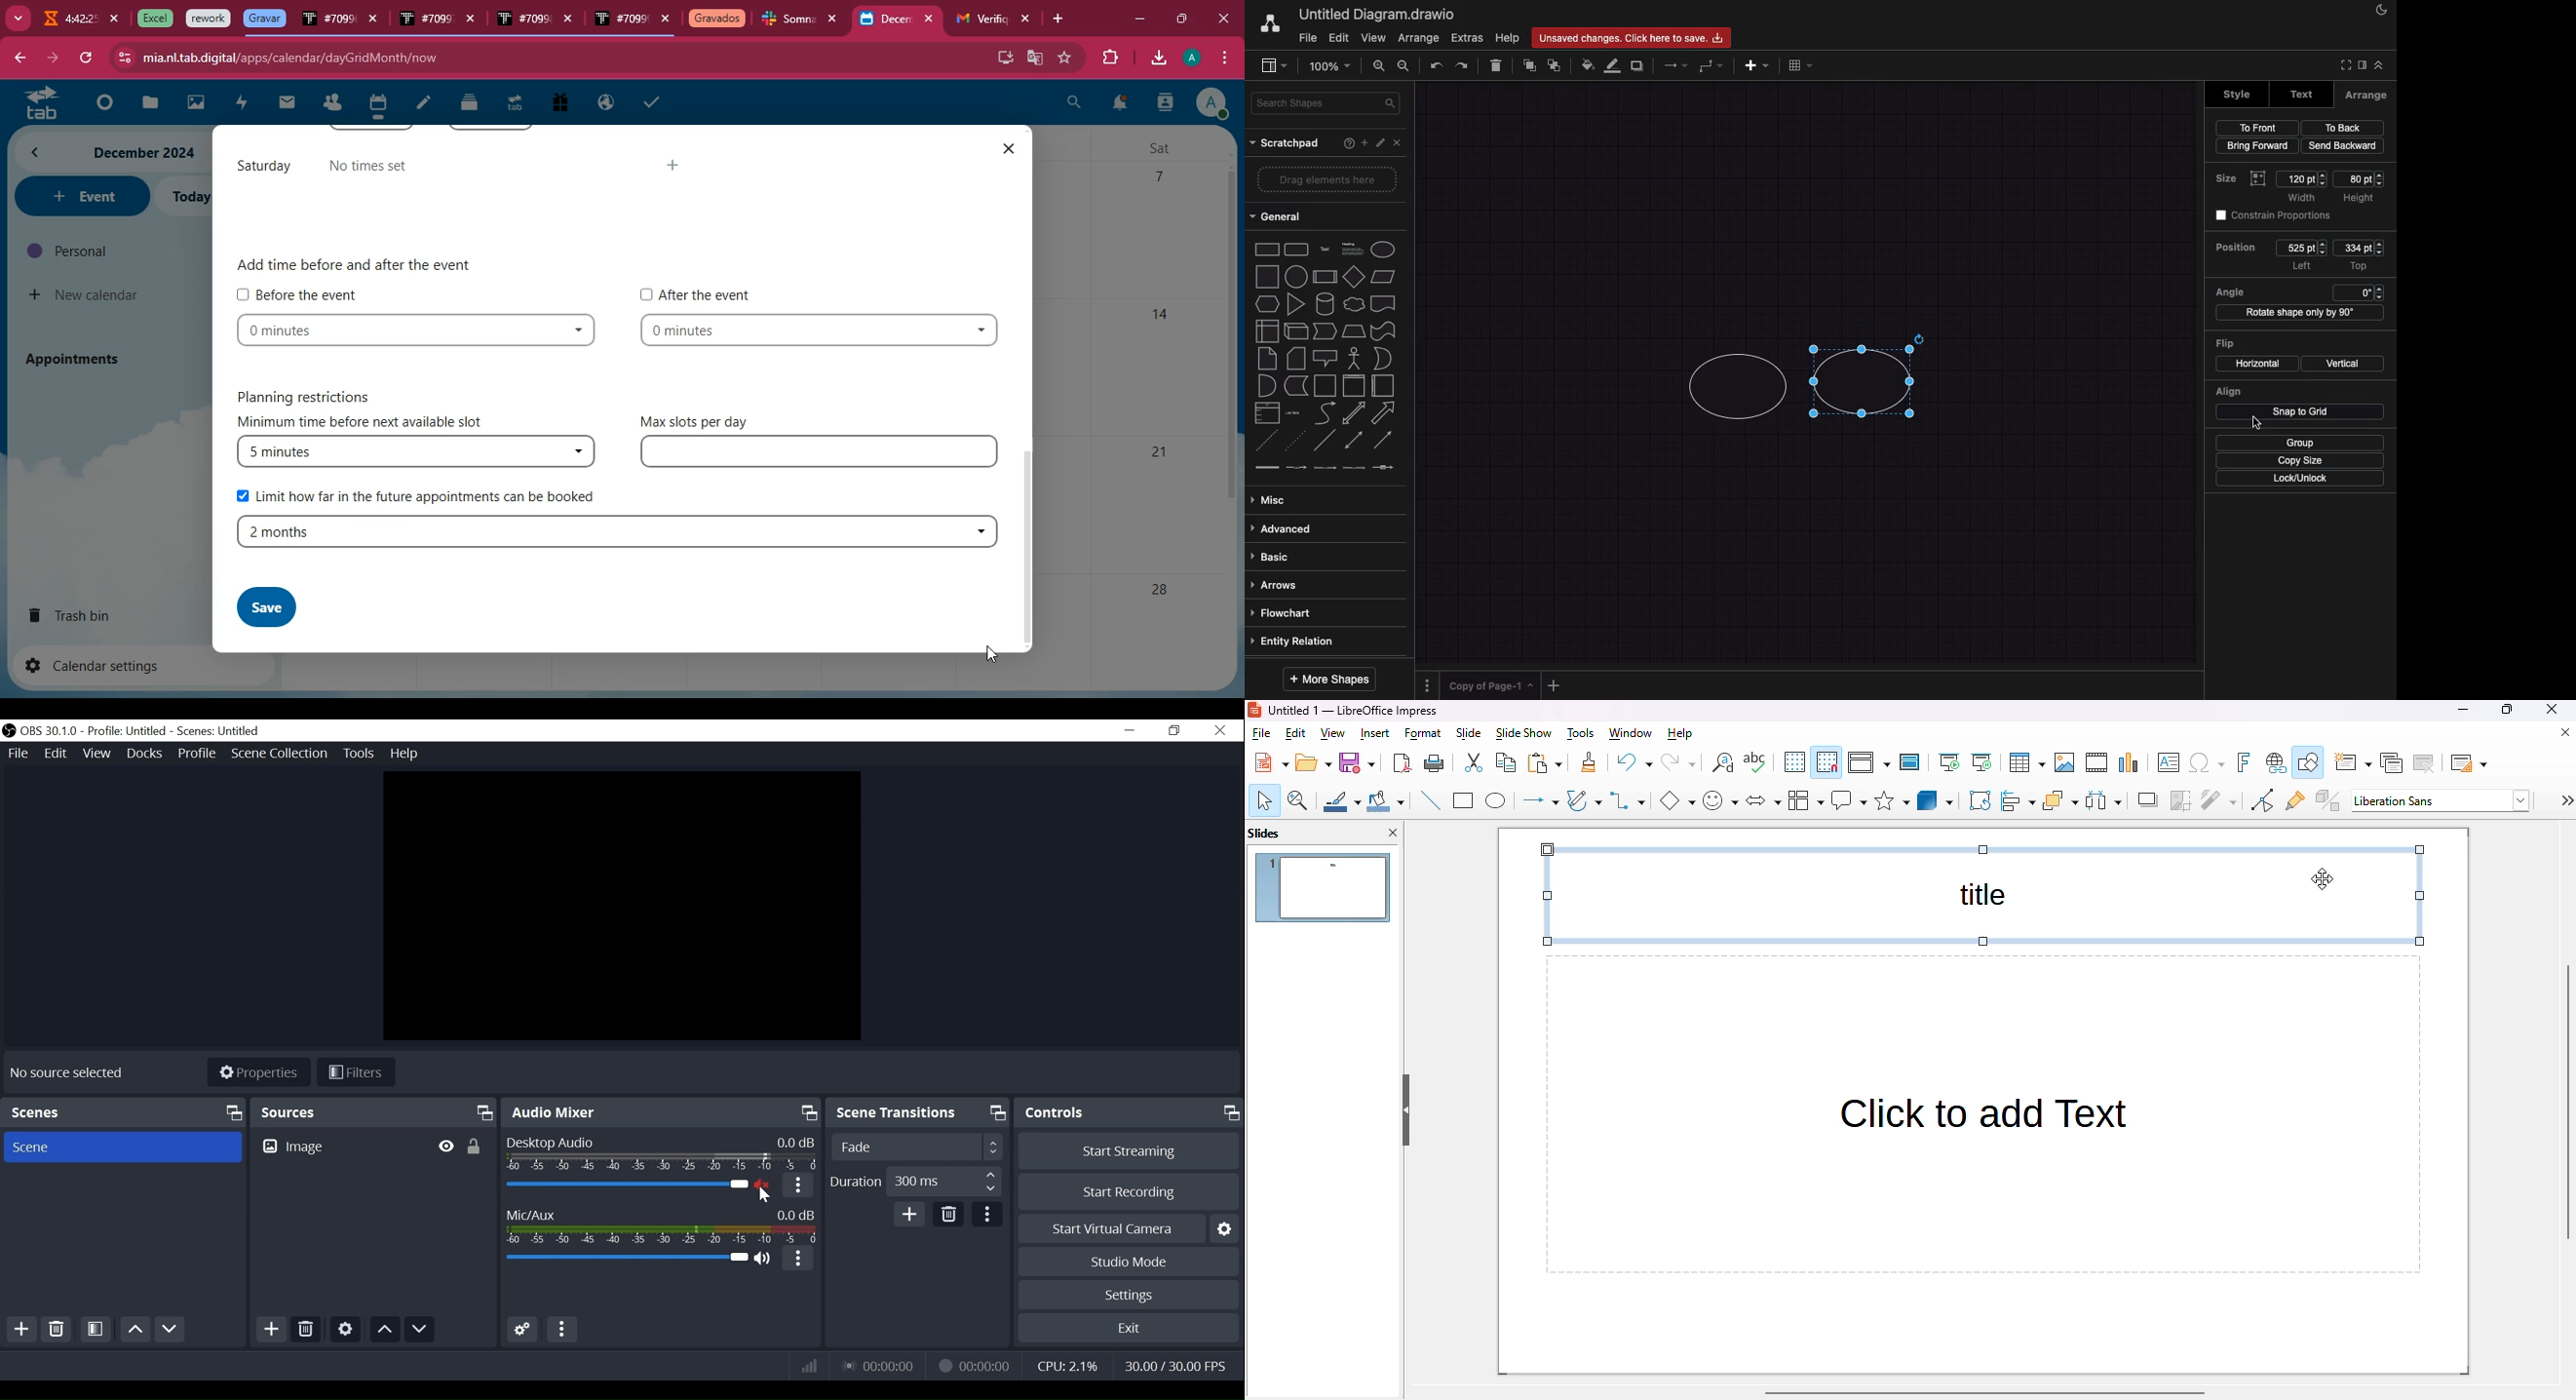 The width and height of the screenshot is (2576, 1400). Describe the element at coordinates (1068, 1364) in the screenshot. I see `CPU Usage` at that location.